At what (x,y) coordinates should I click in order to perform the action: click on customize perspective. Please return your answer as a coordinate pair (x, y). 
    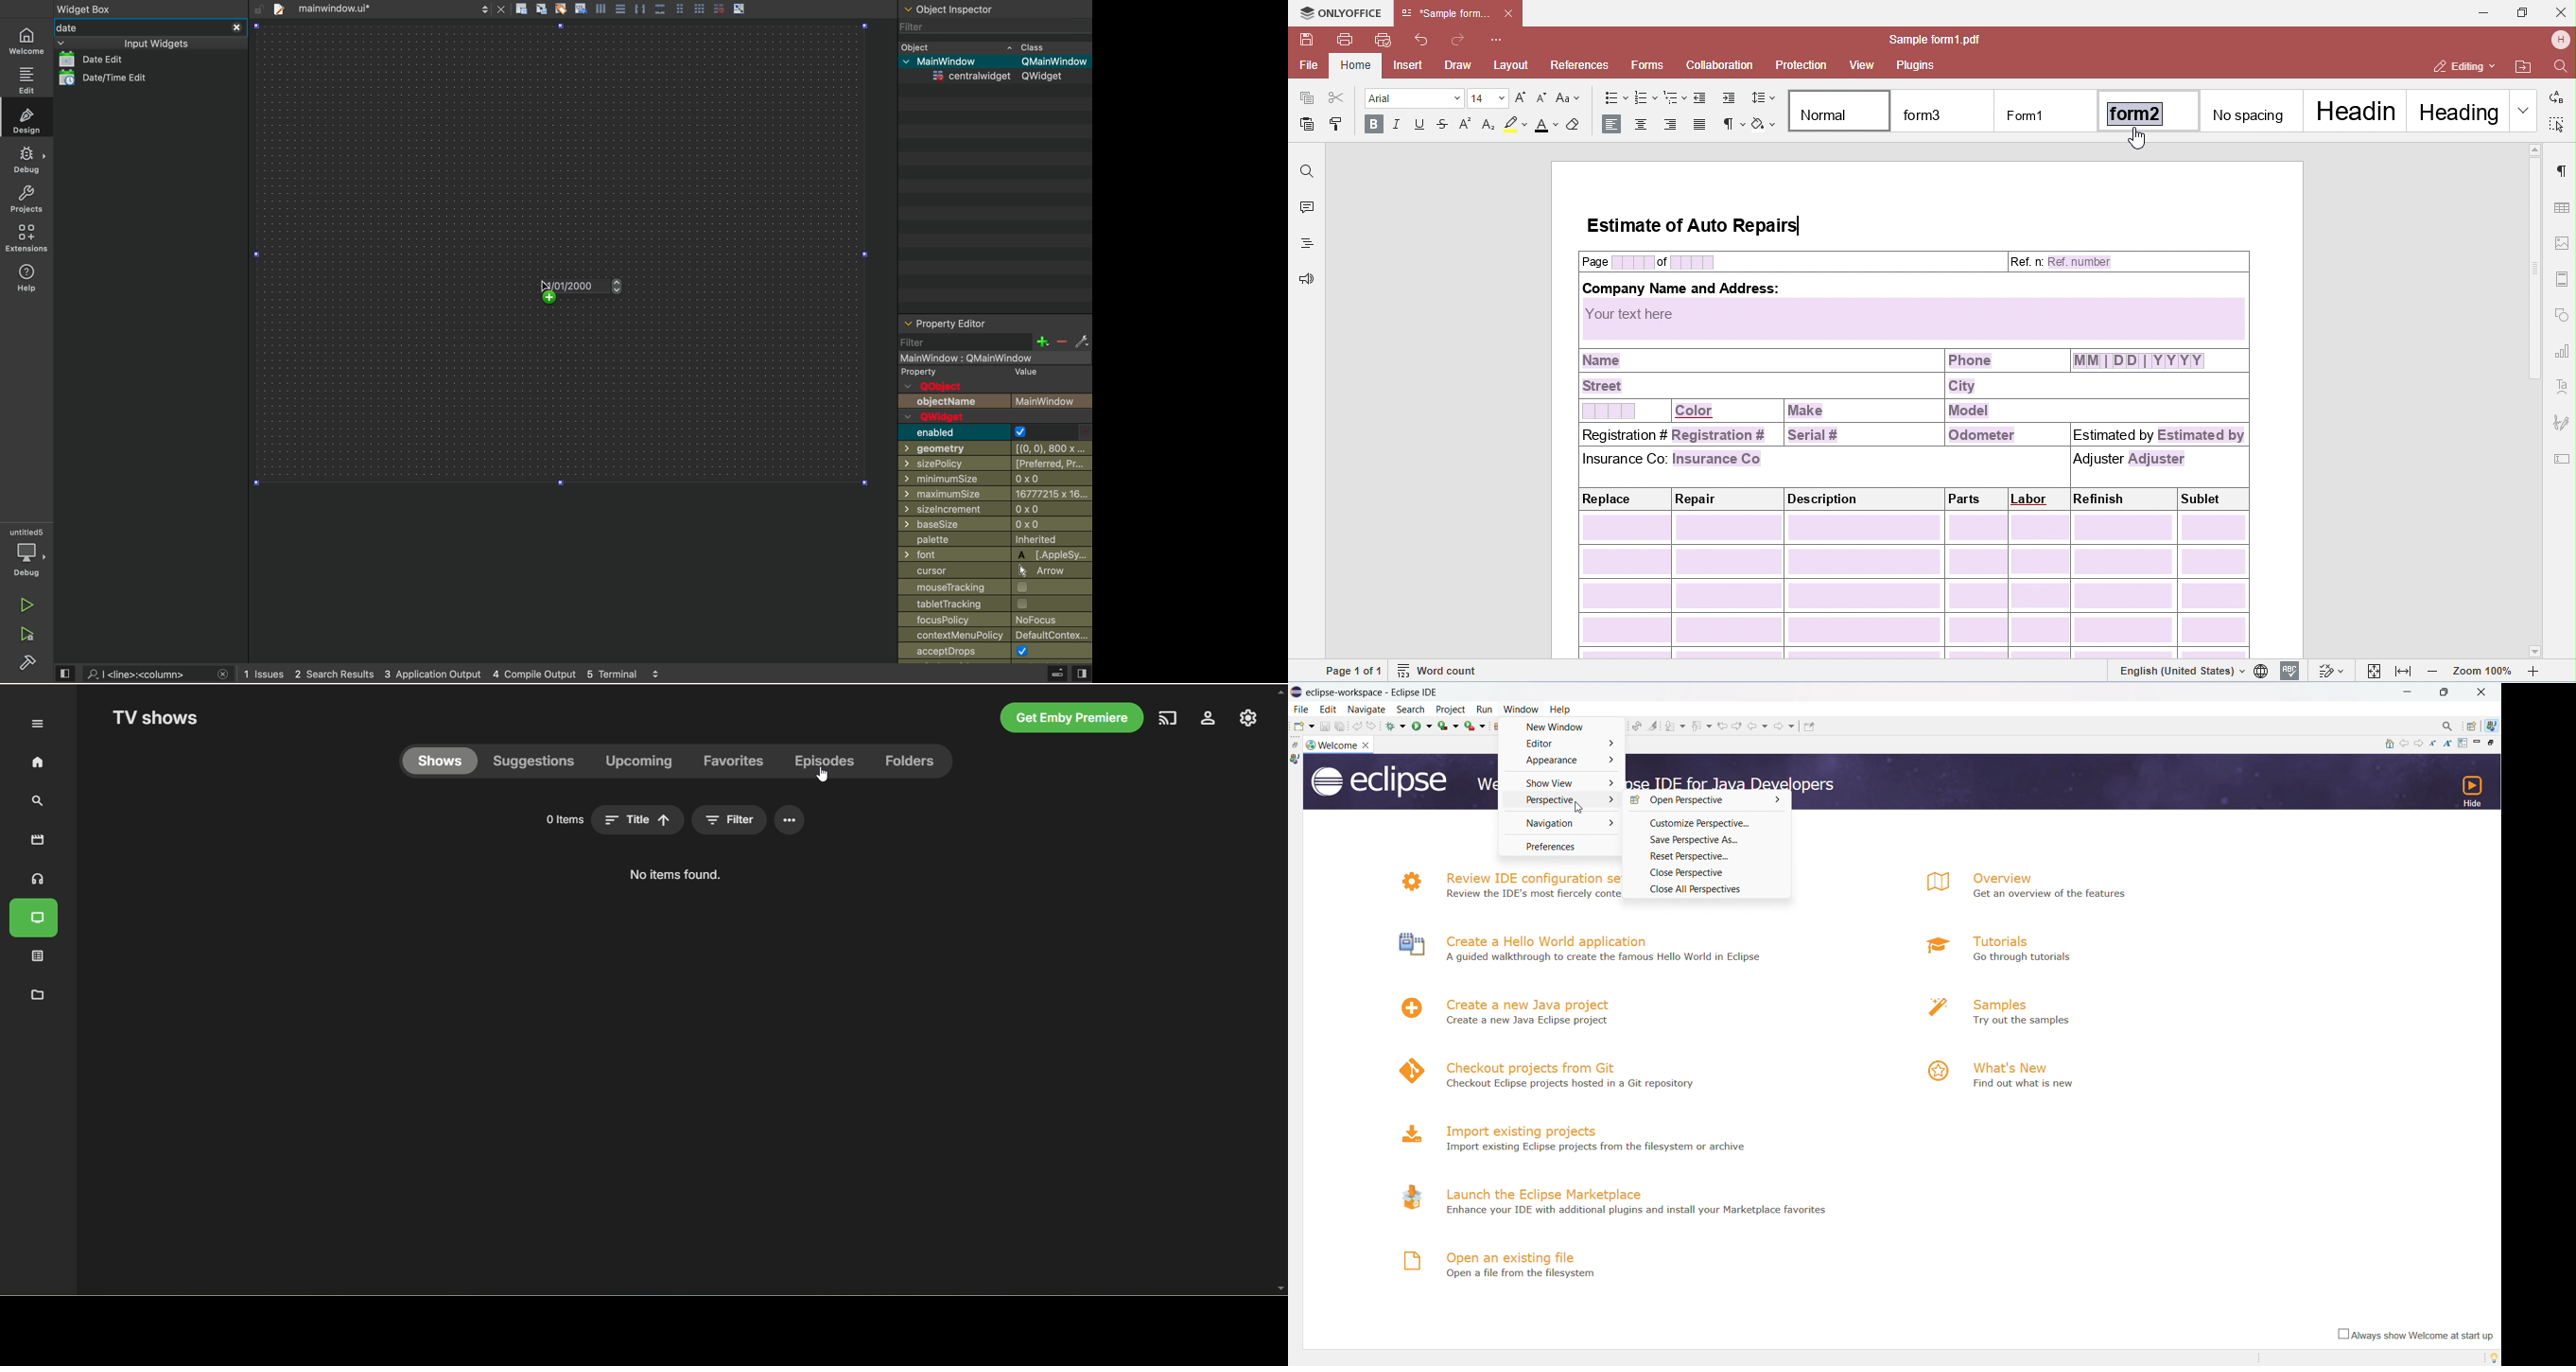
    Looking at the image, I should click on (1705, 823).